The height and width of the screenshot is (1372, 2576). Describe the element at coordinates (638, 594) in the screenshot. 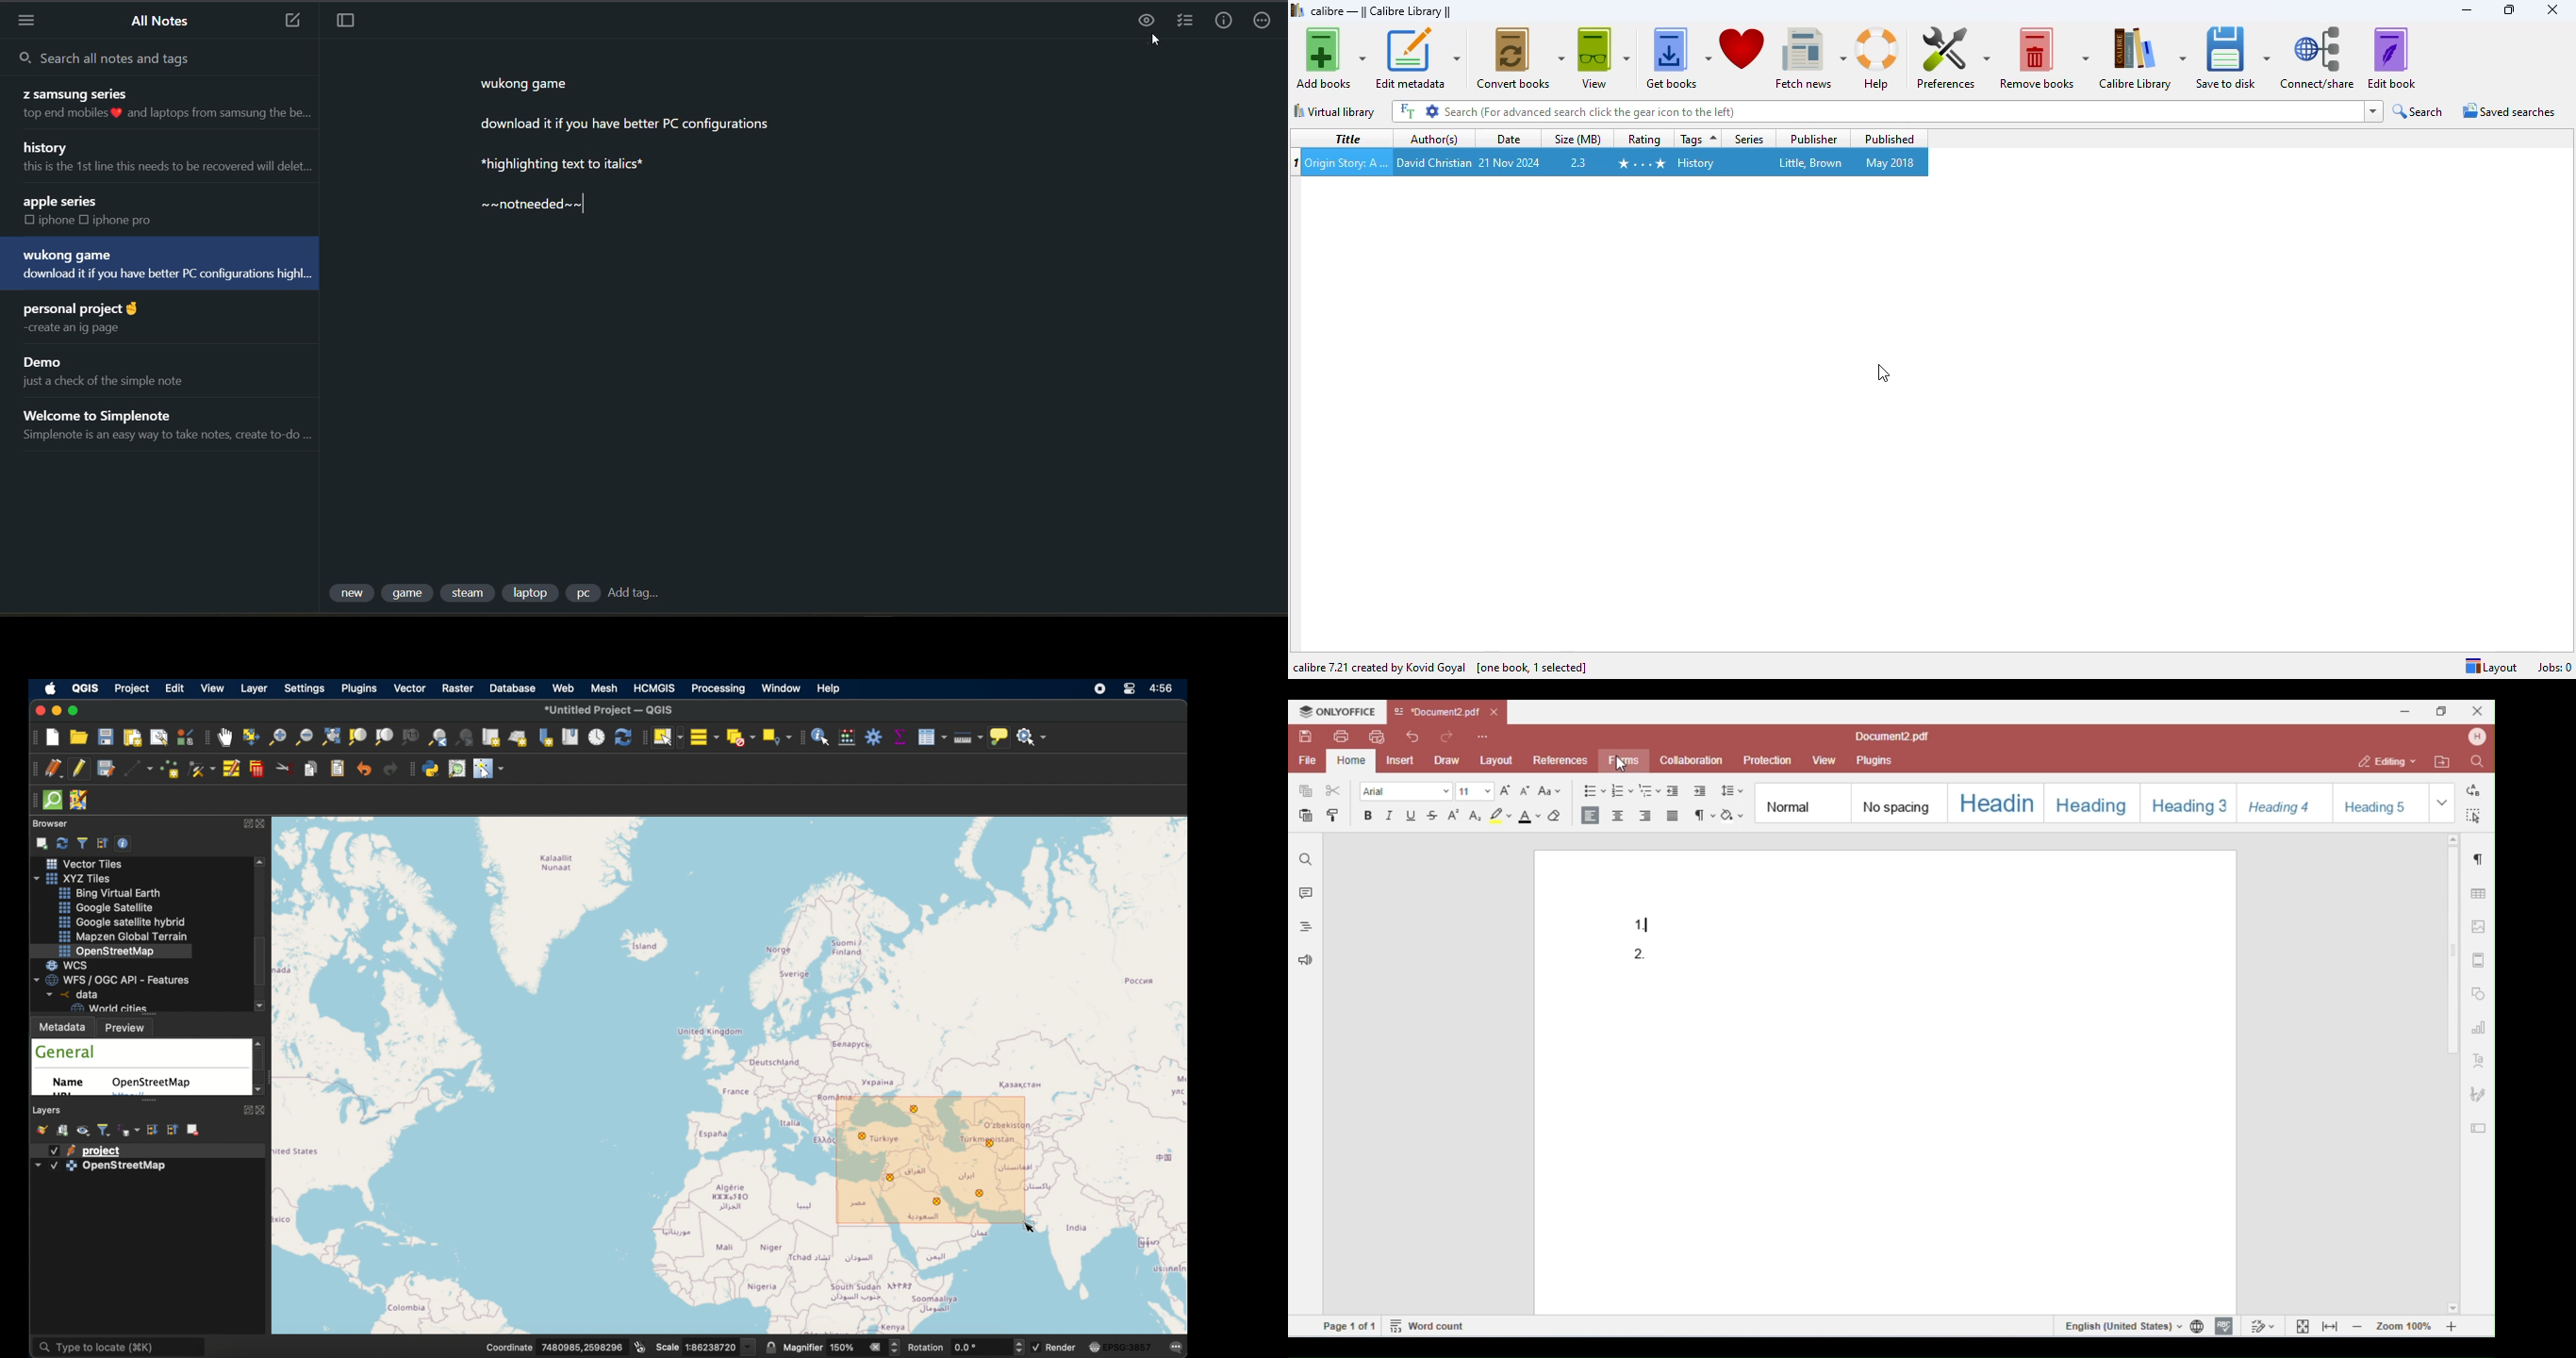

I see `add tag` at that location.